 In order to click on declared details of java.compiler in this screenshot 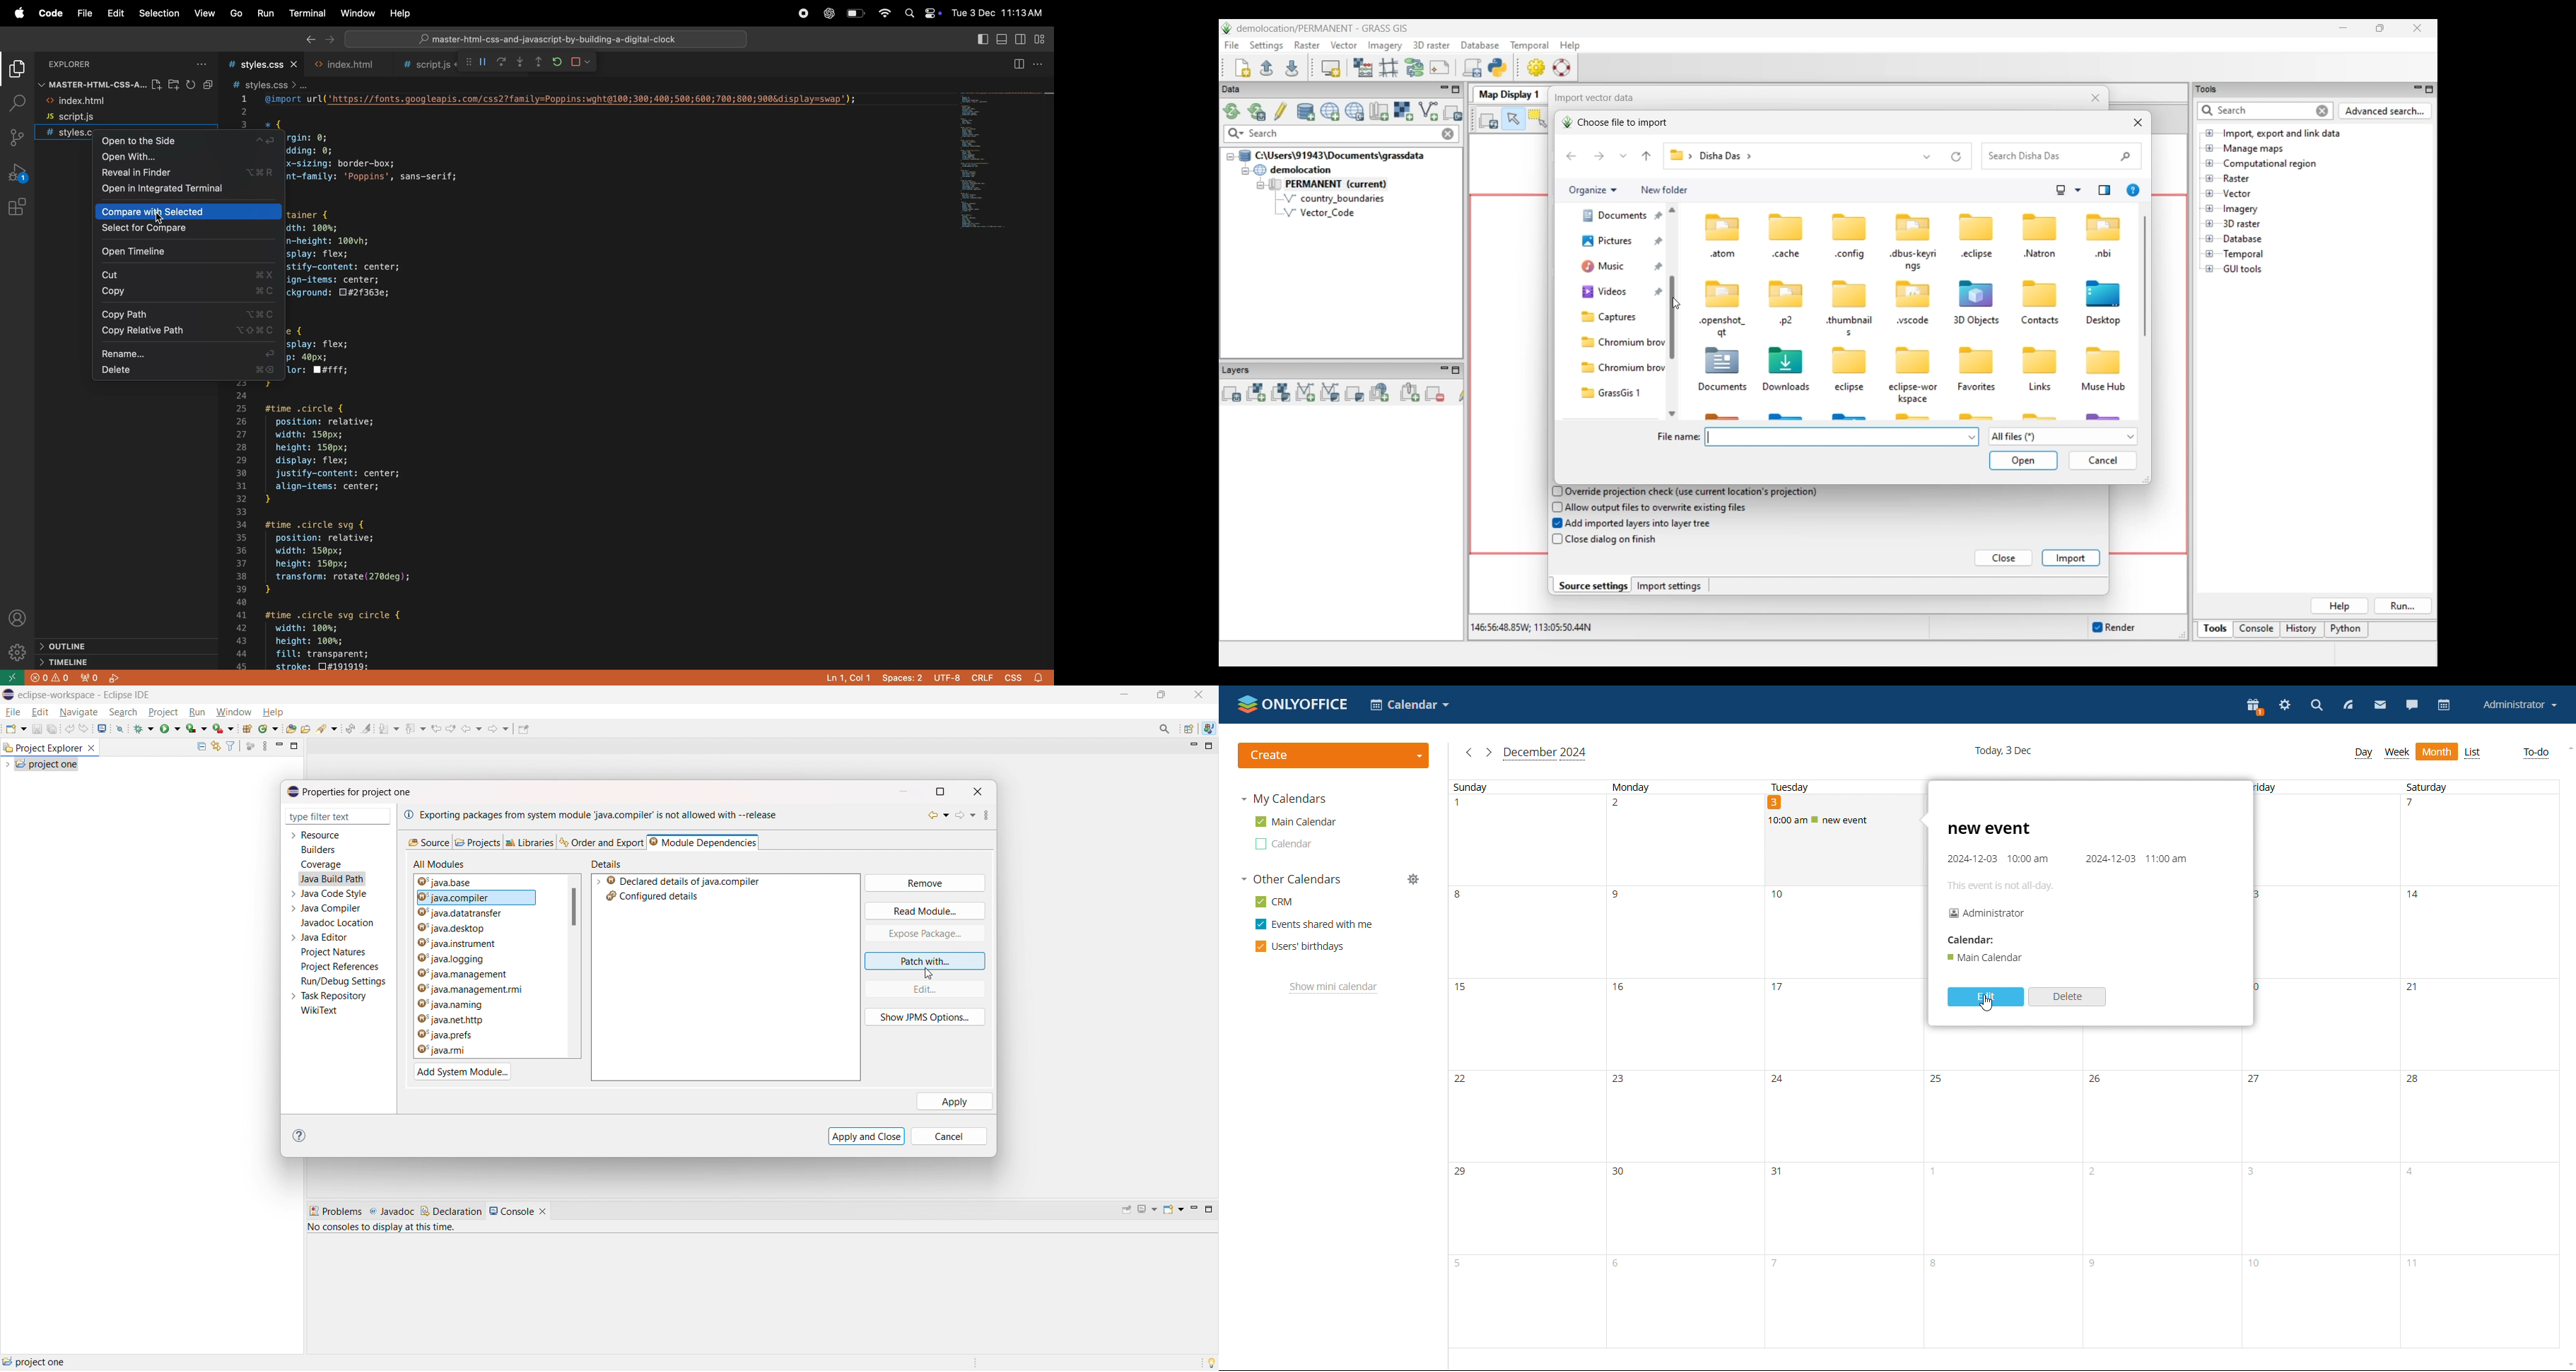, I will do `click(683, 881)`.